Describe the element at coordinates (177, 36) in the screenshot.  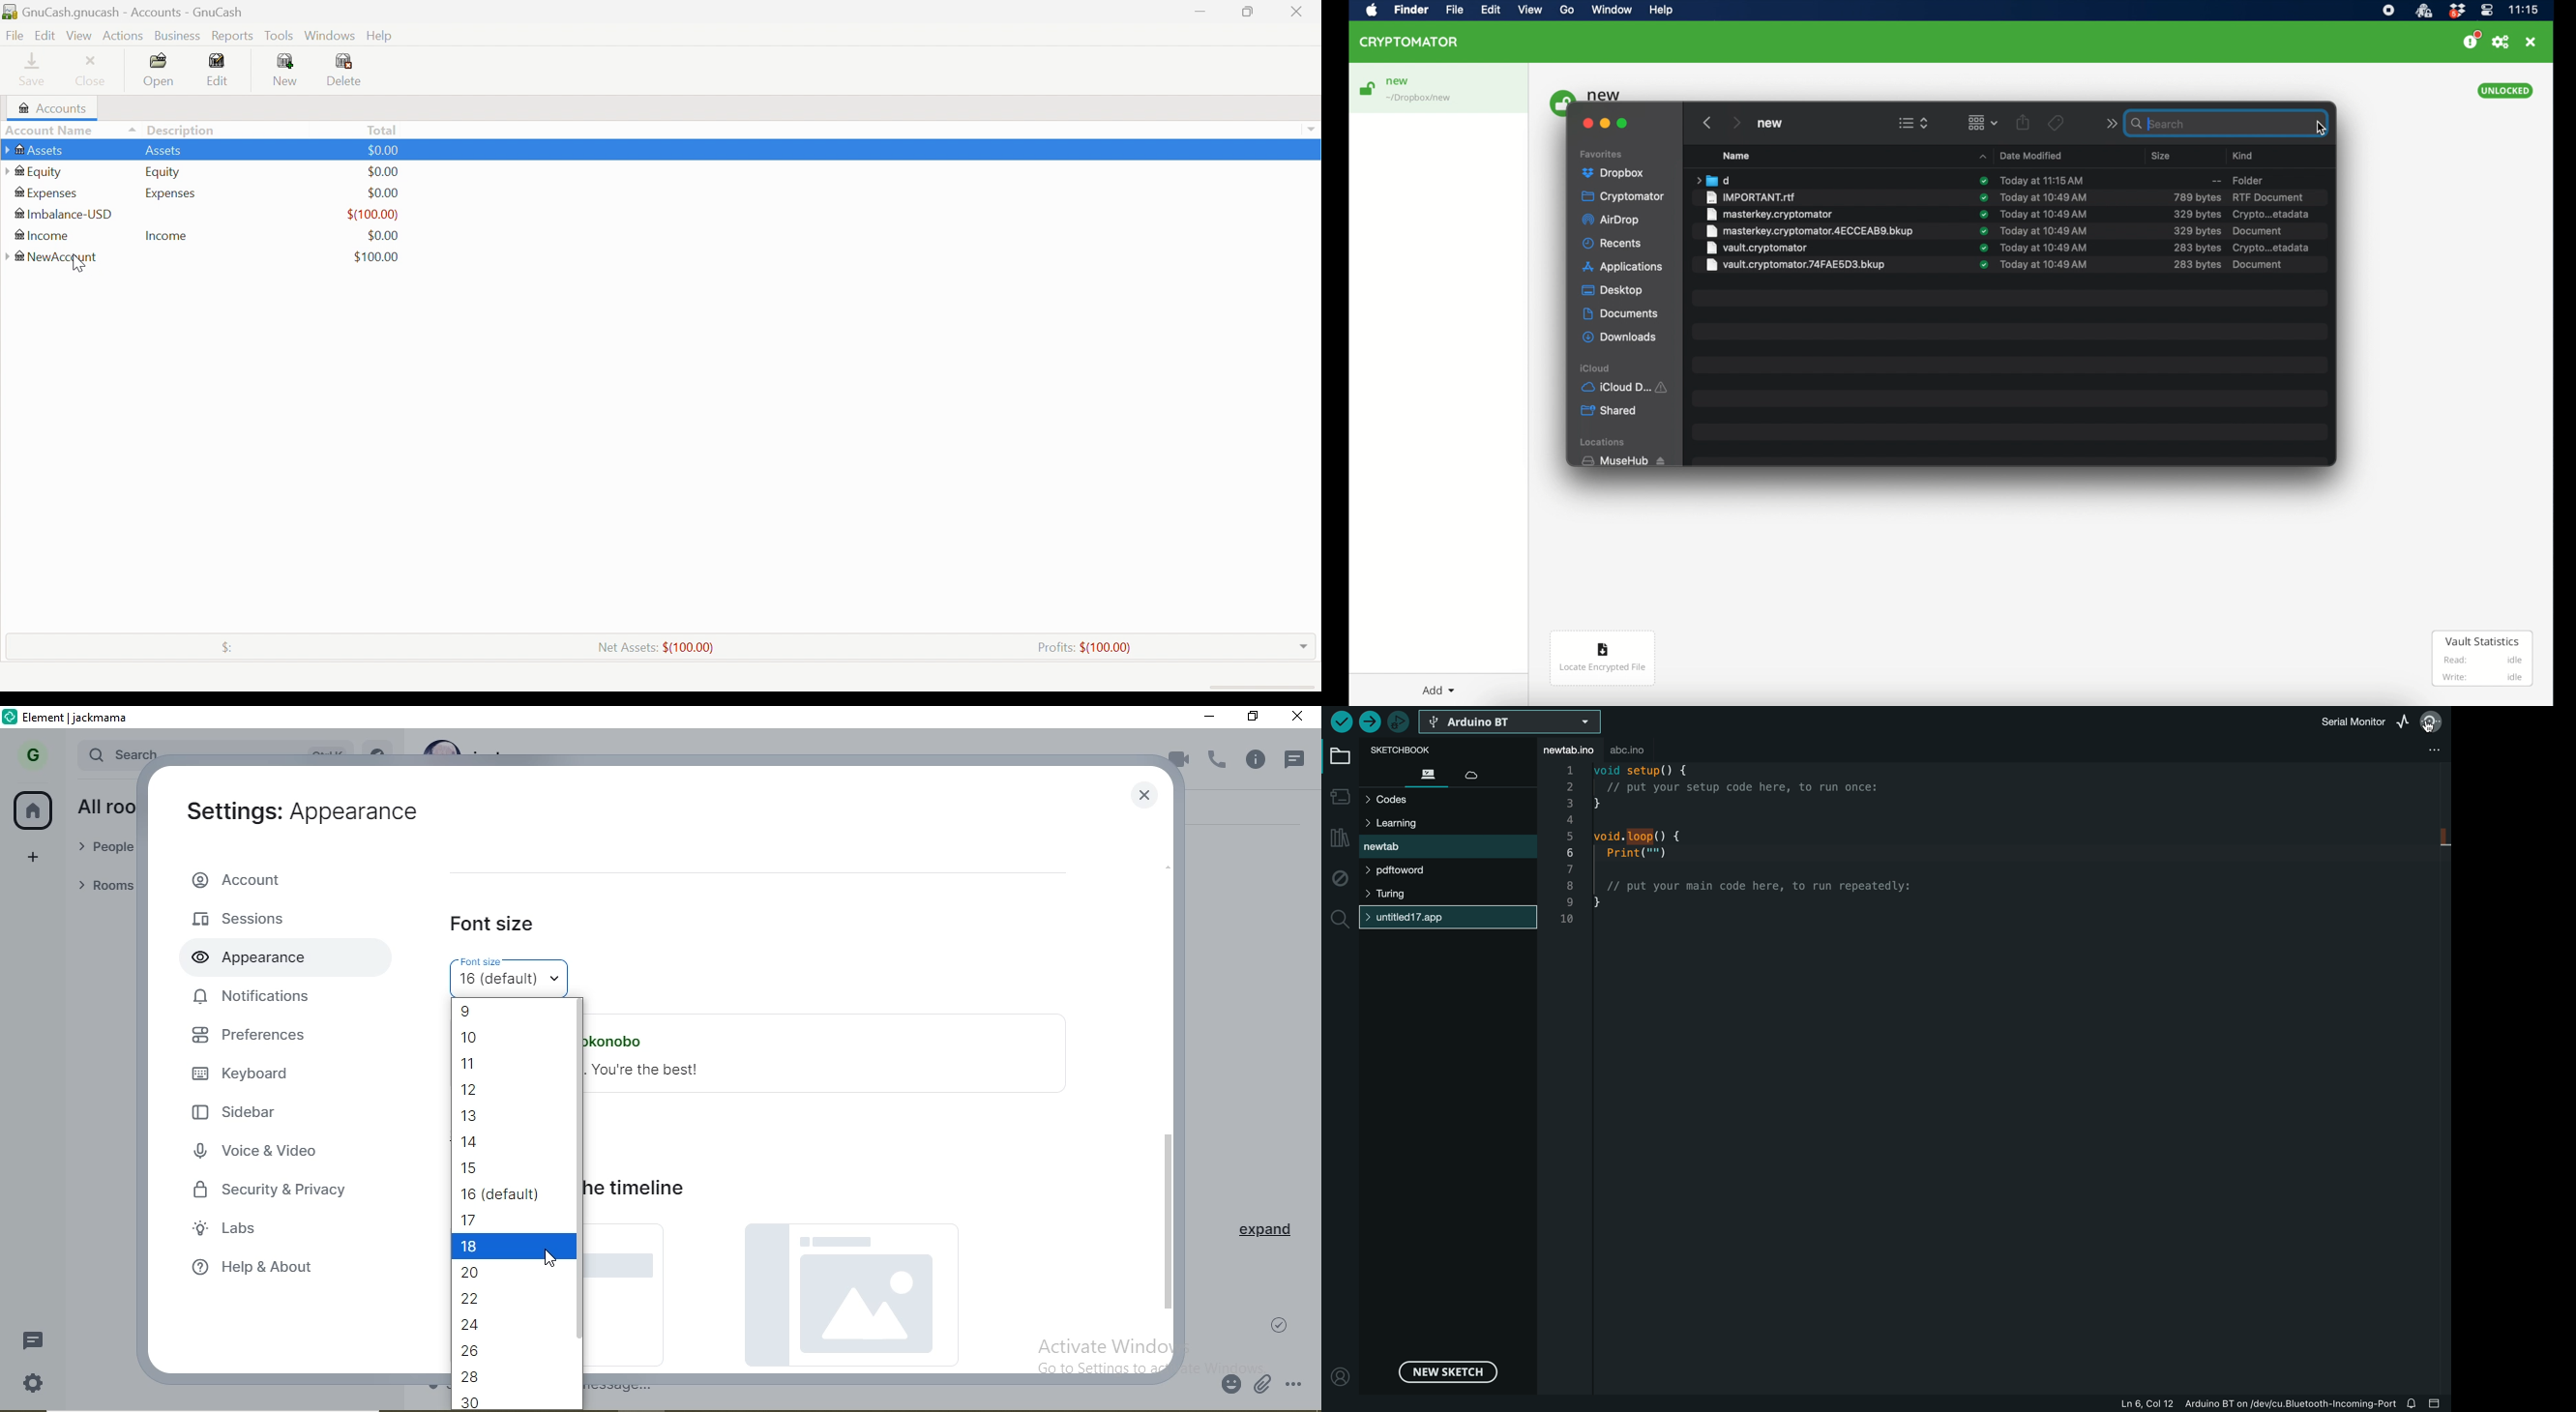
I see `Business` at that location.